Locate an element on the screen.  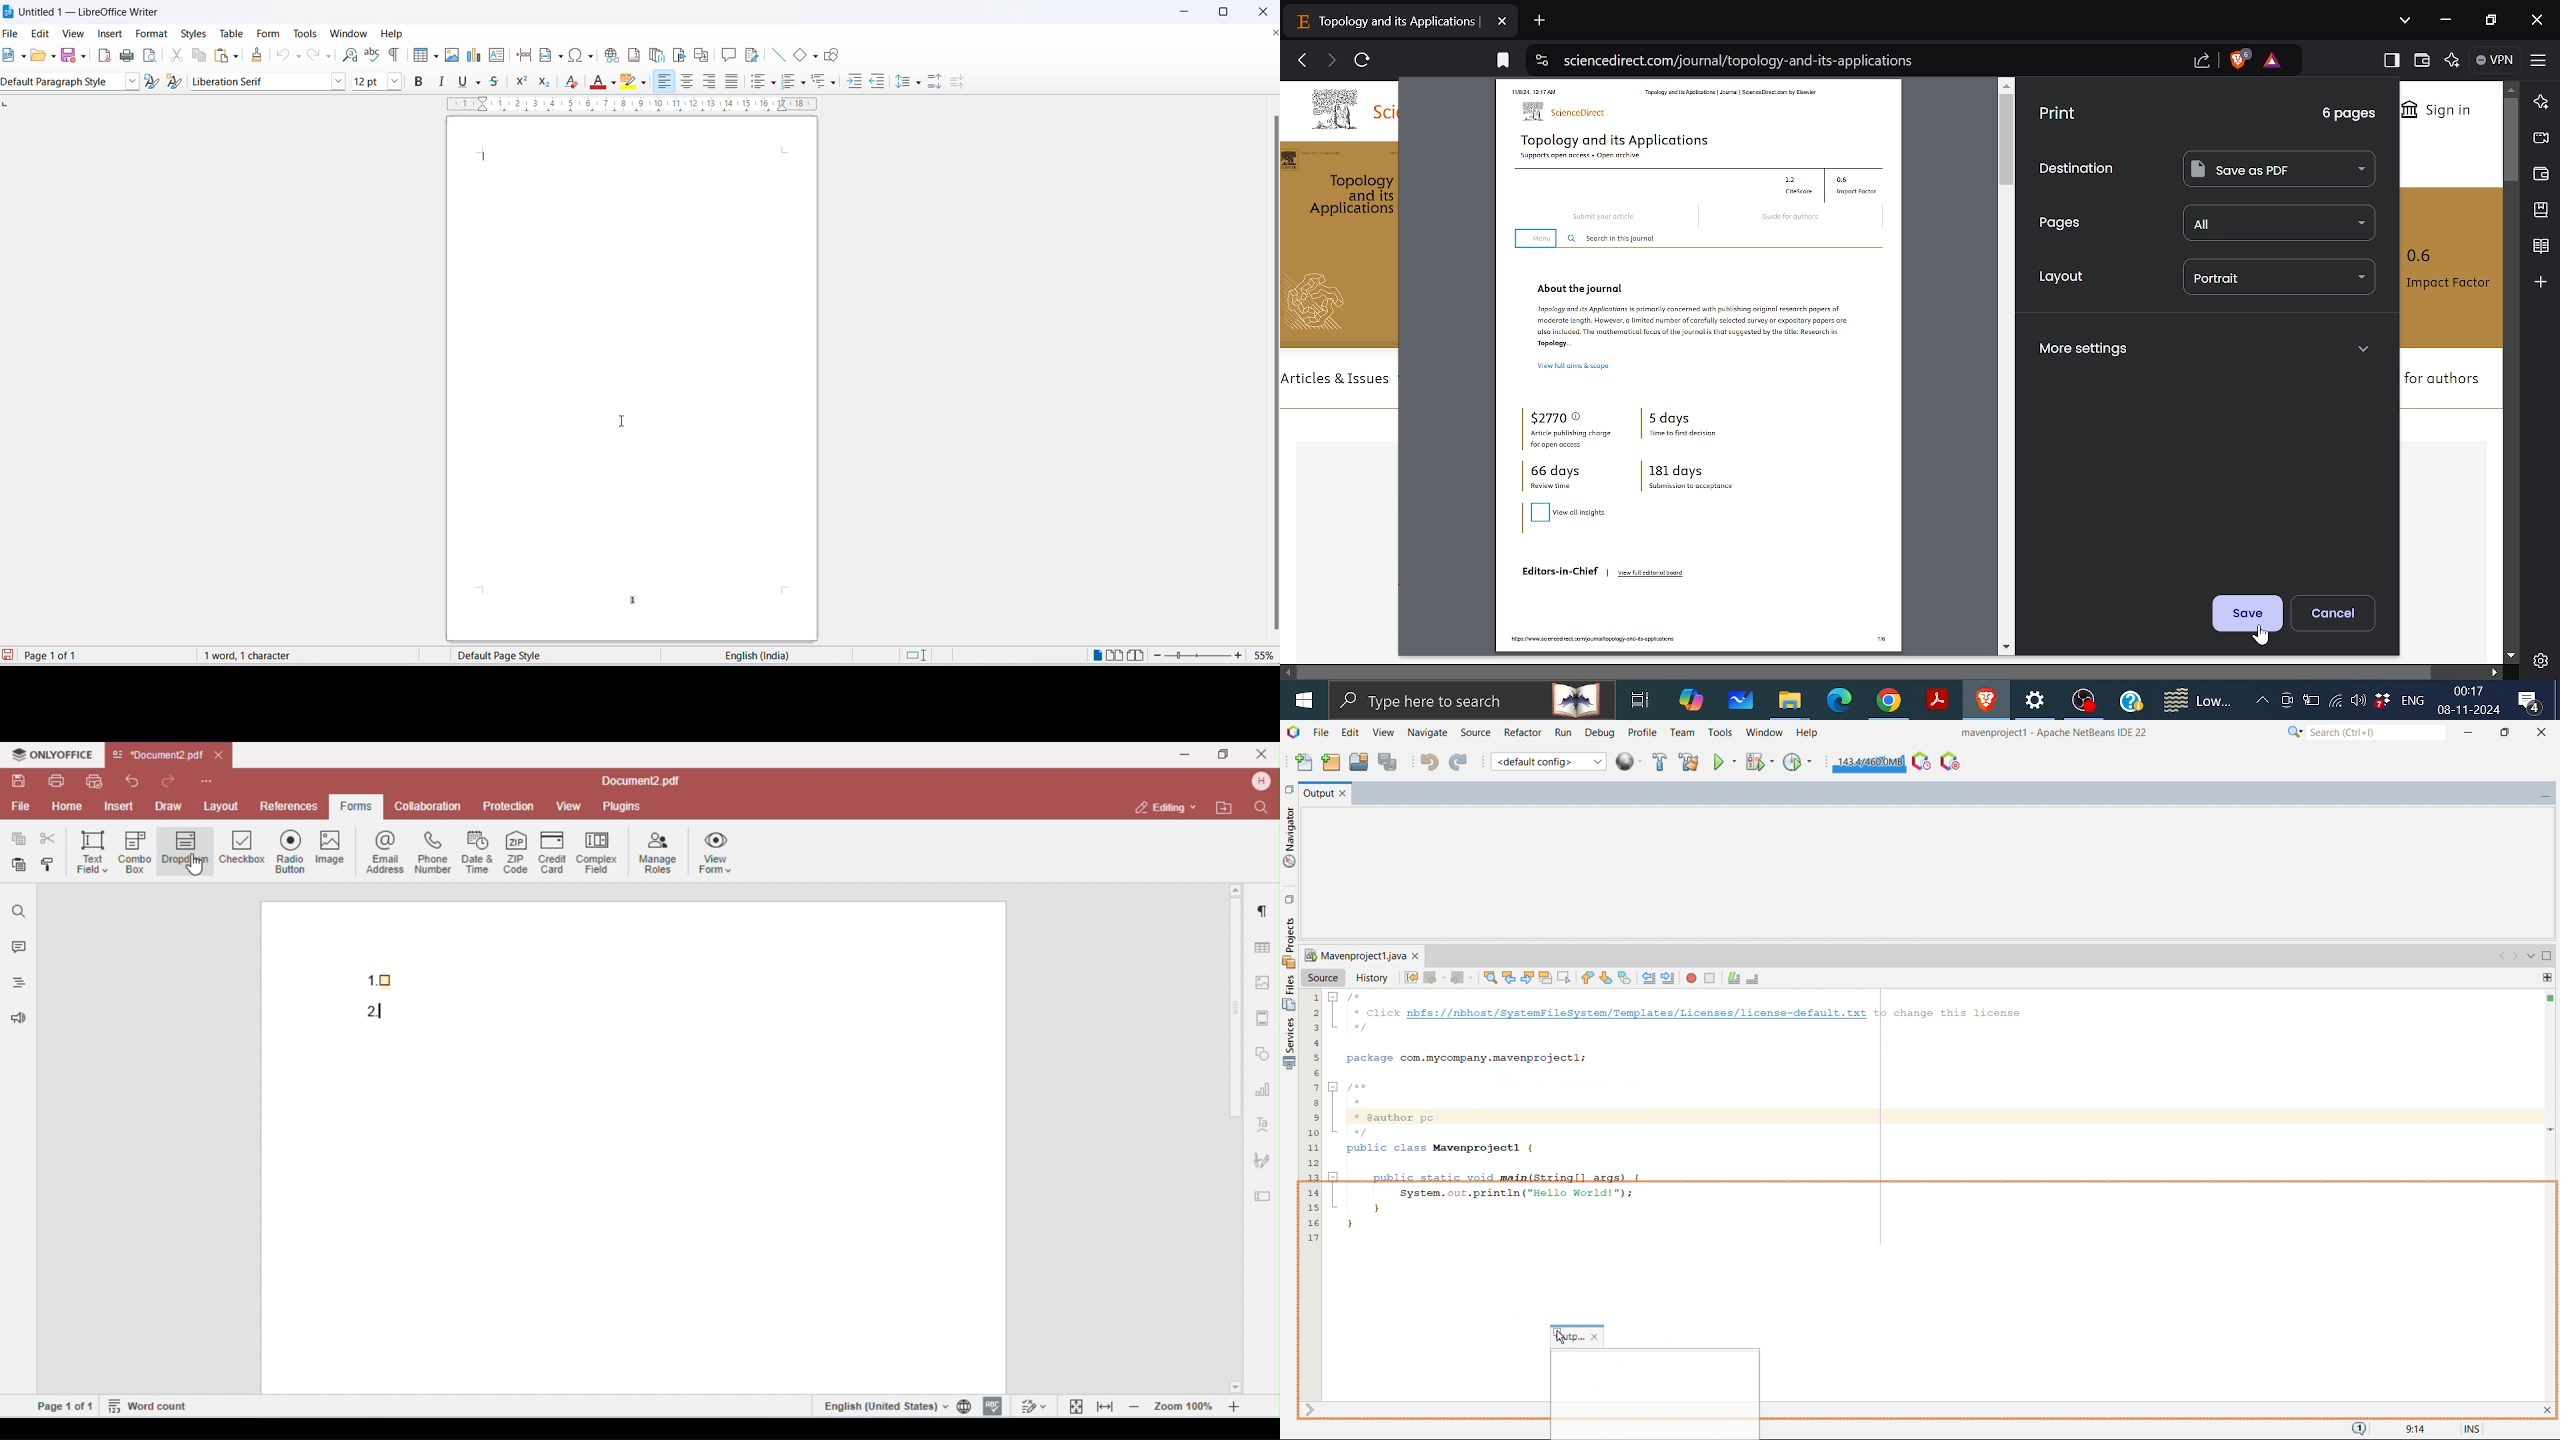
project window is located at coordinates (1353, 955).